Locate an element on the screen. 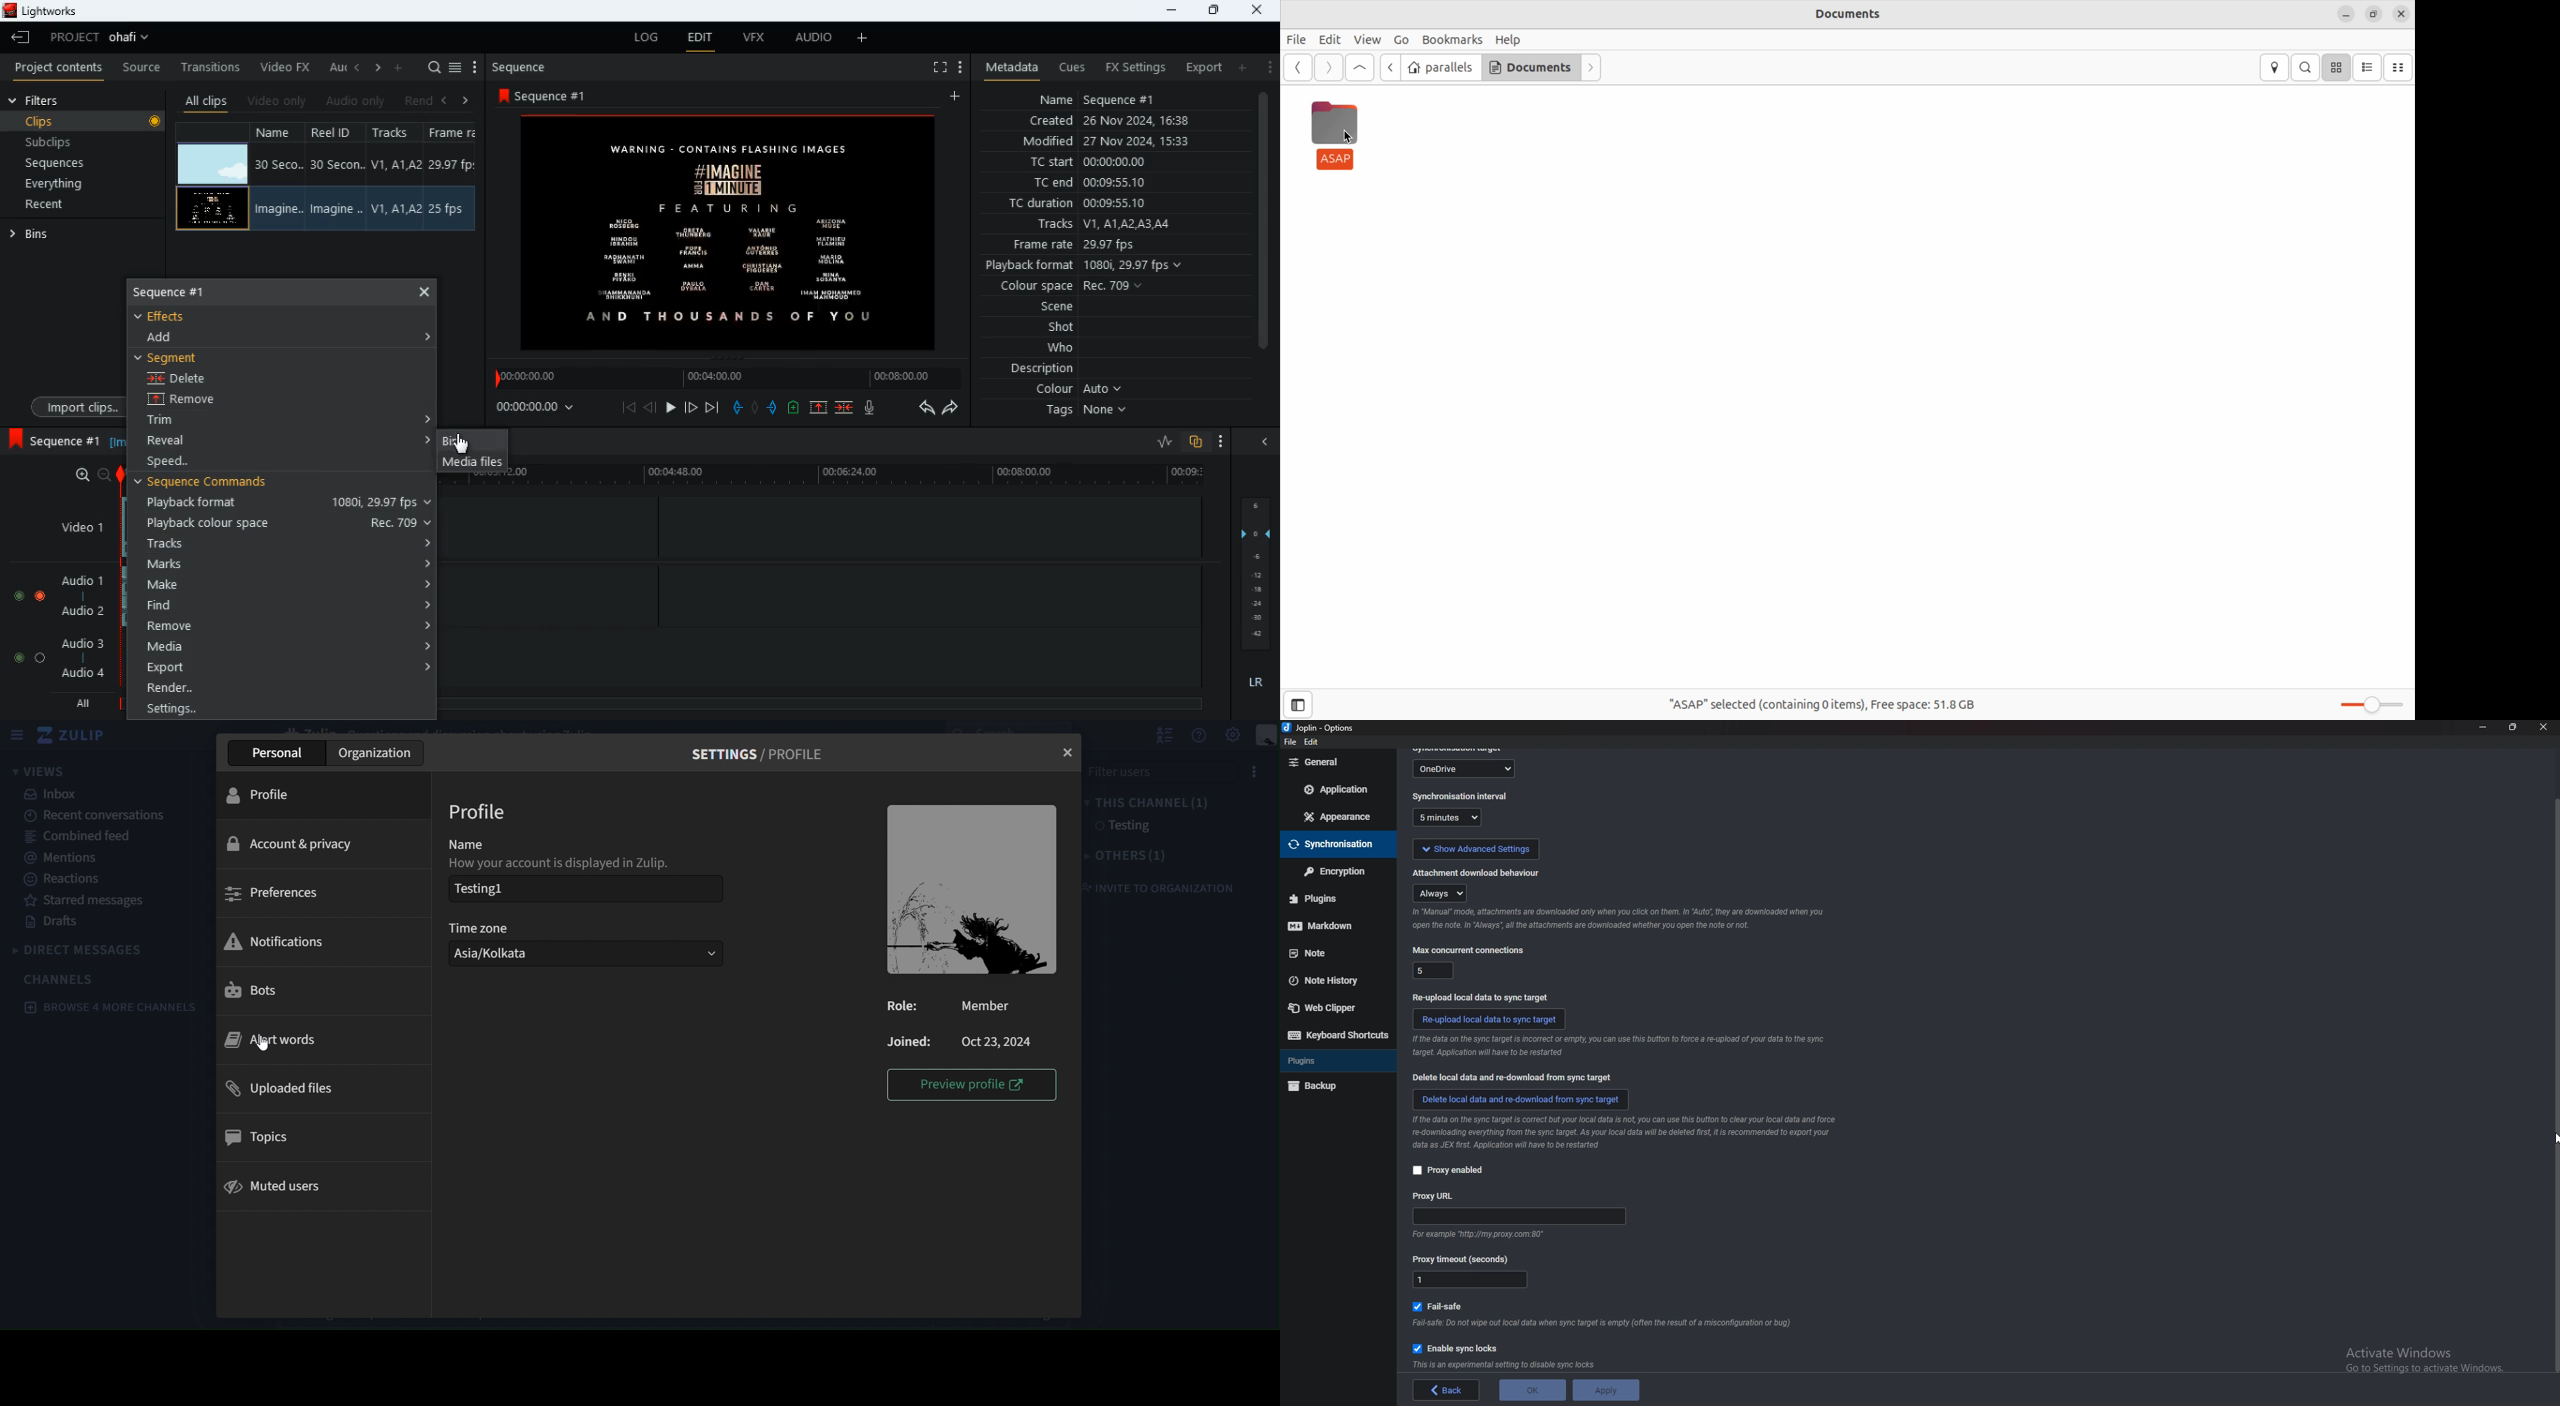  created is located at coordinates (1119, 122).